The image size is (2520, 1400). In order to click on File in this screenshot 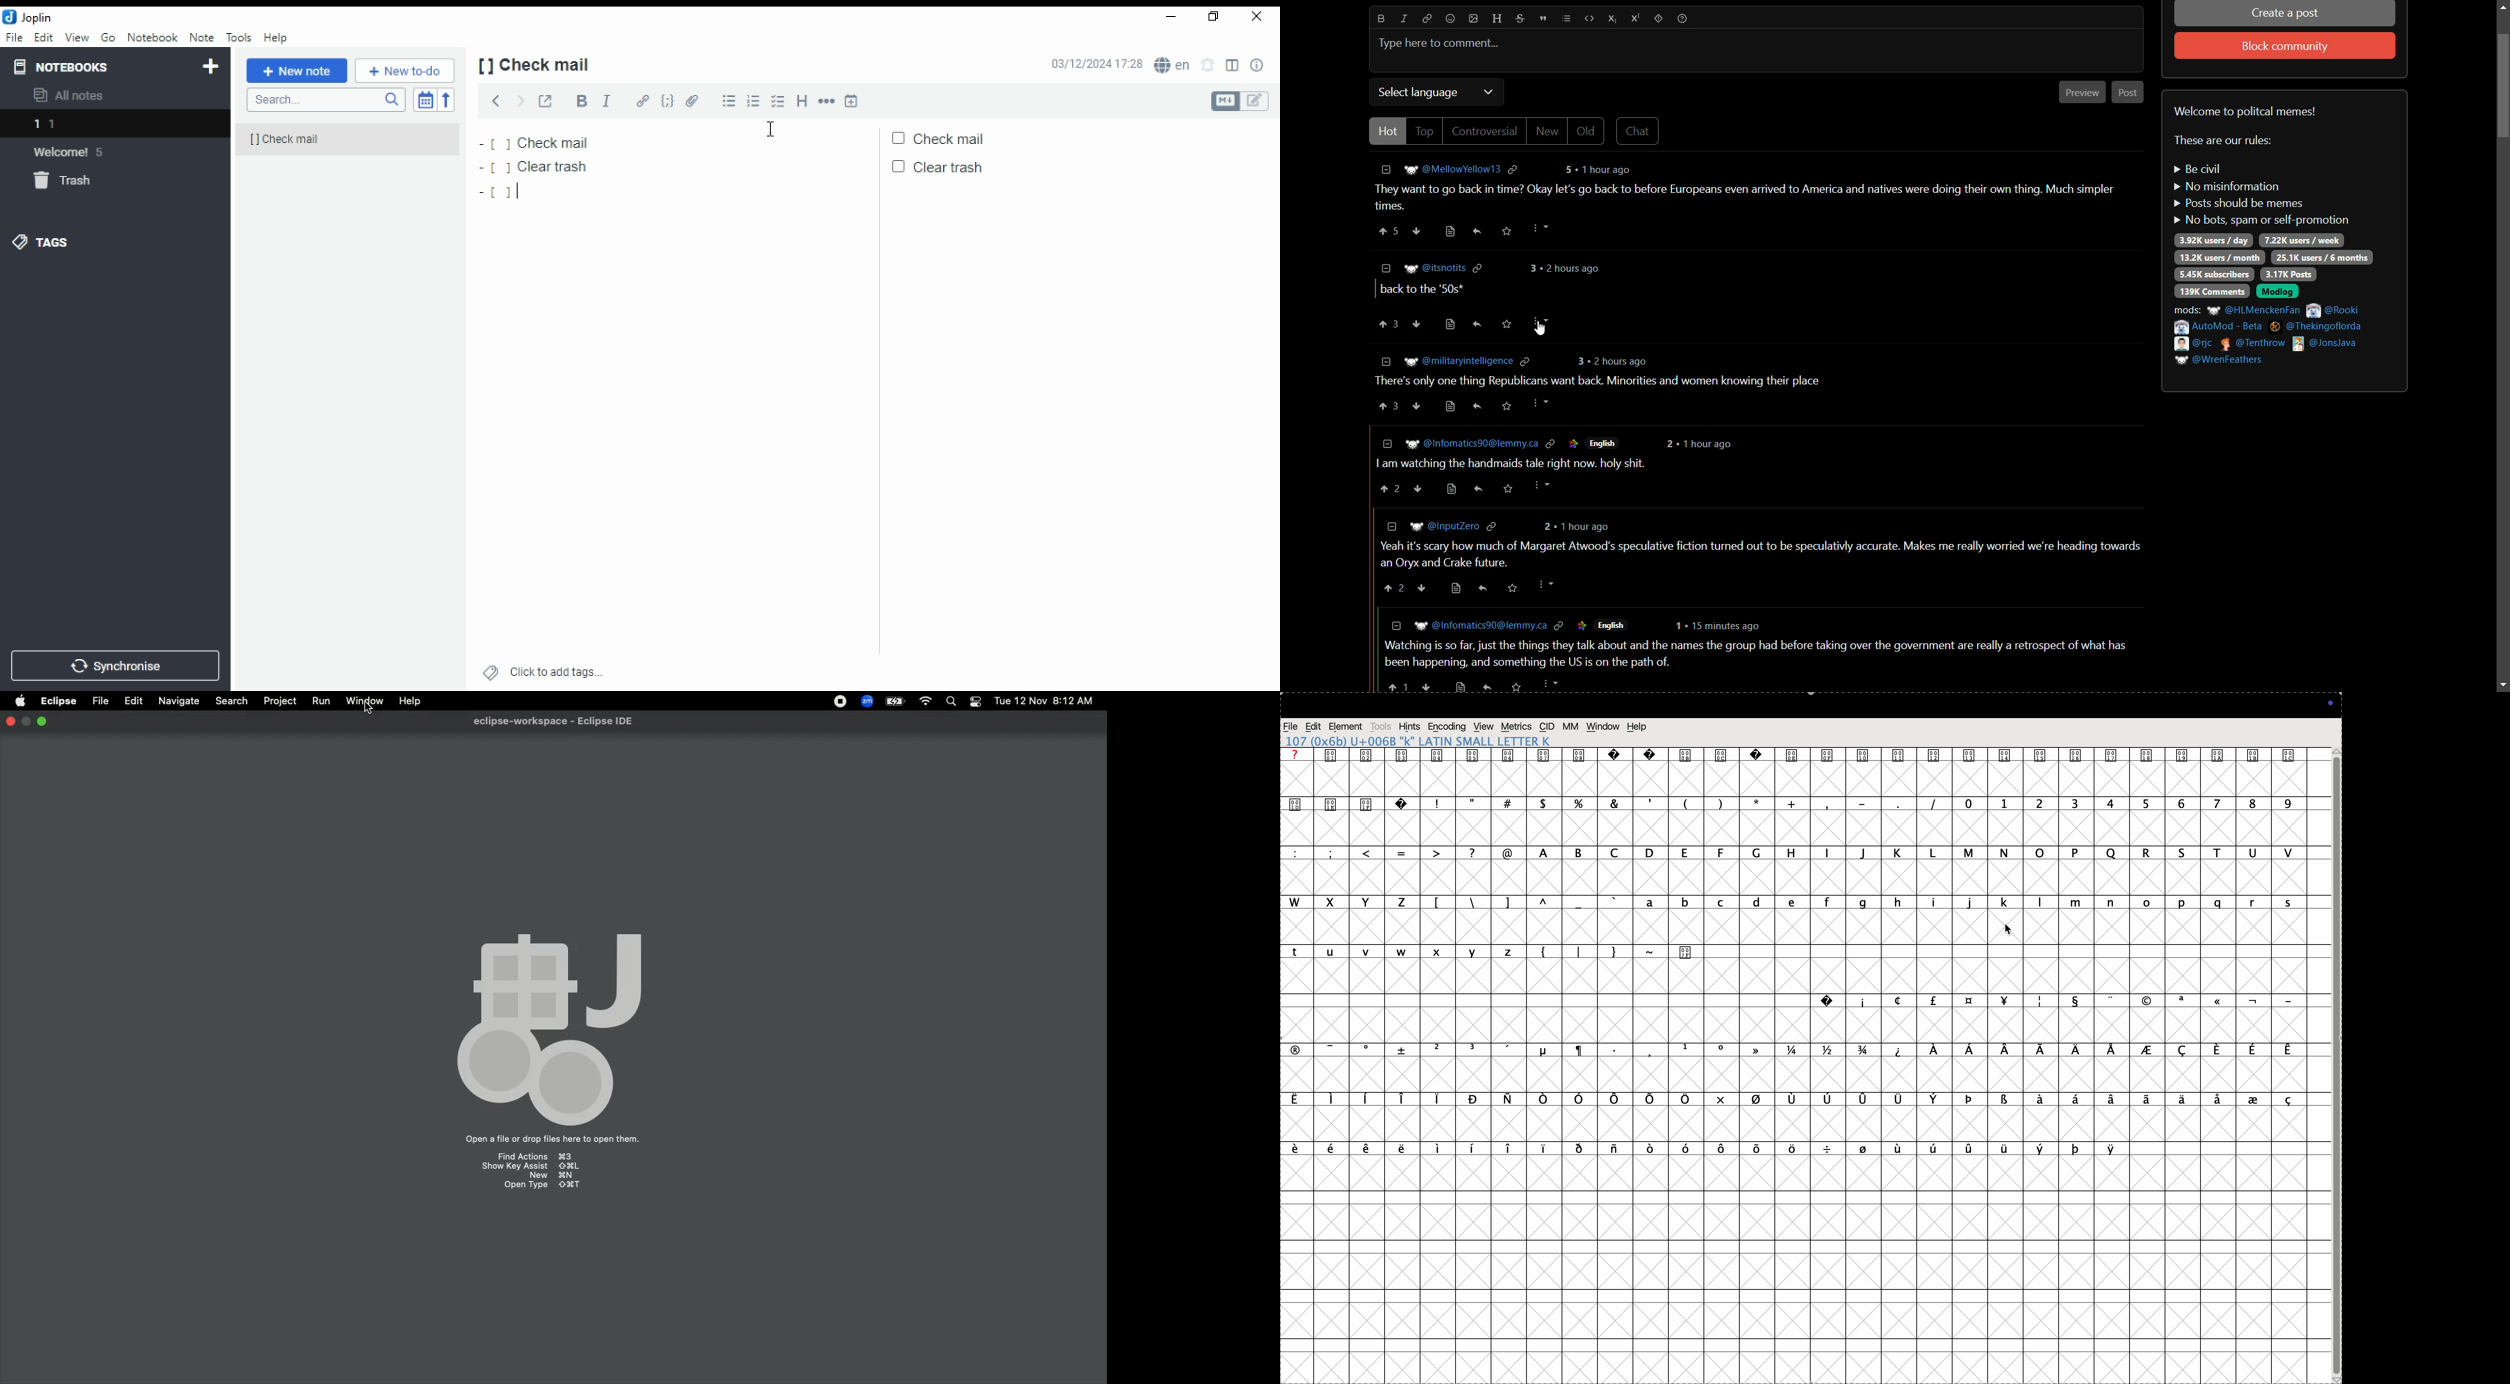, I will do `click(100, 700)`.